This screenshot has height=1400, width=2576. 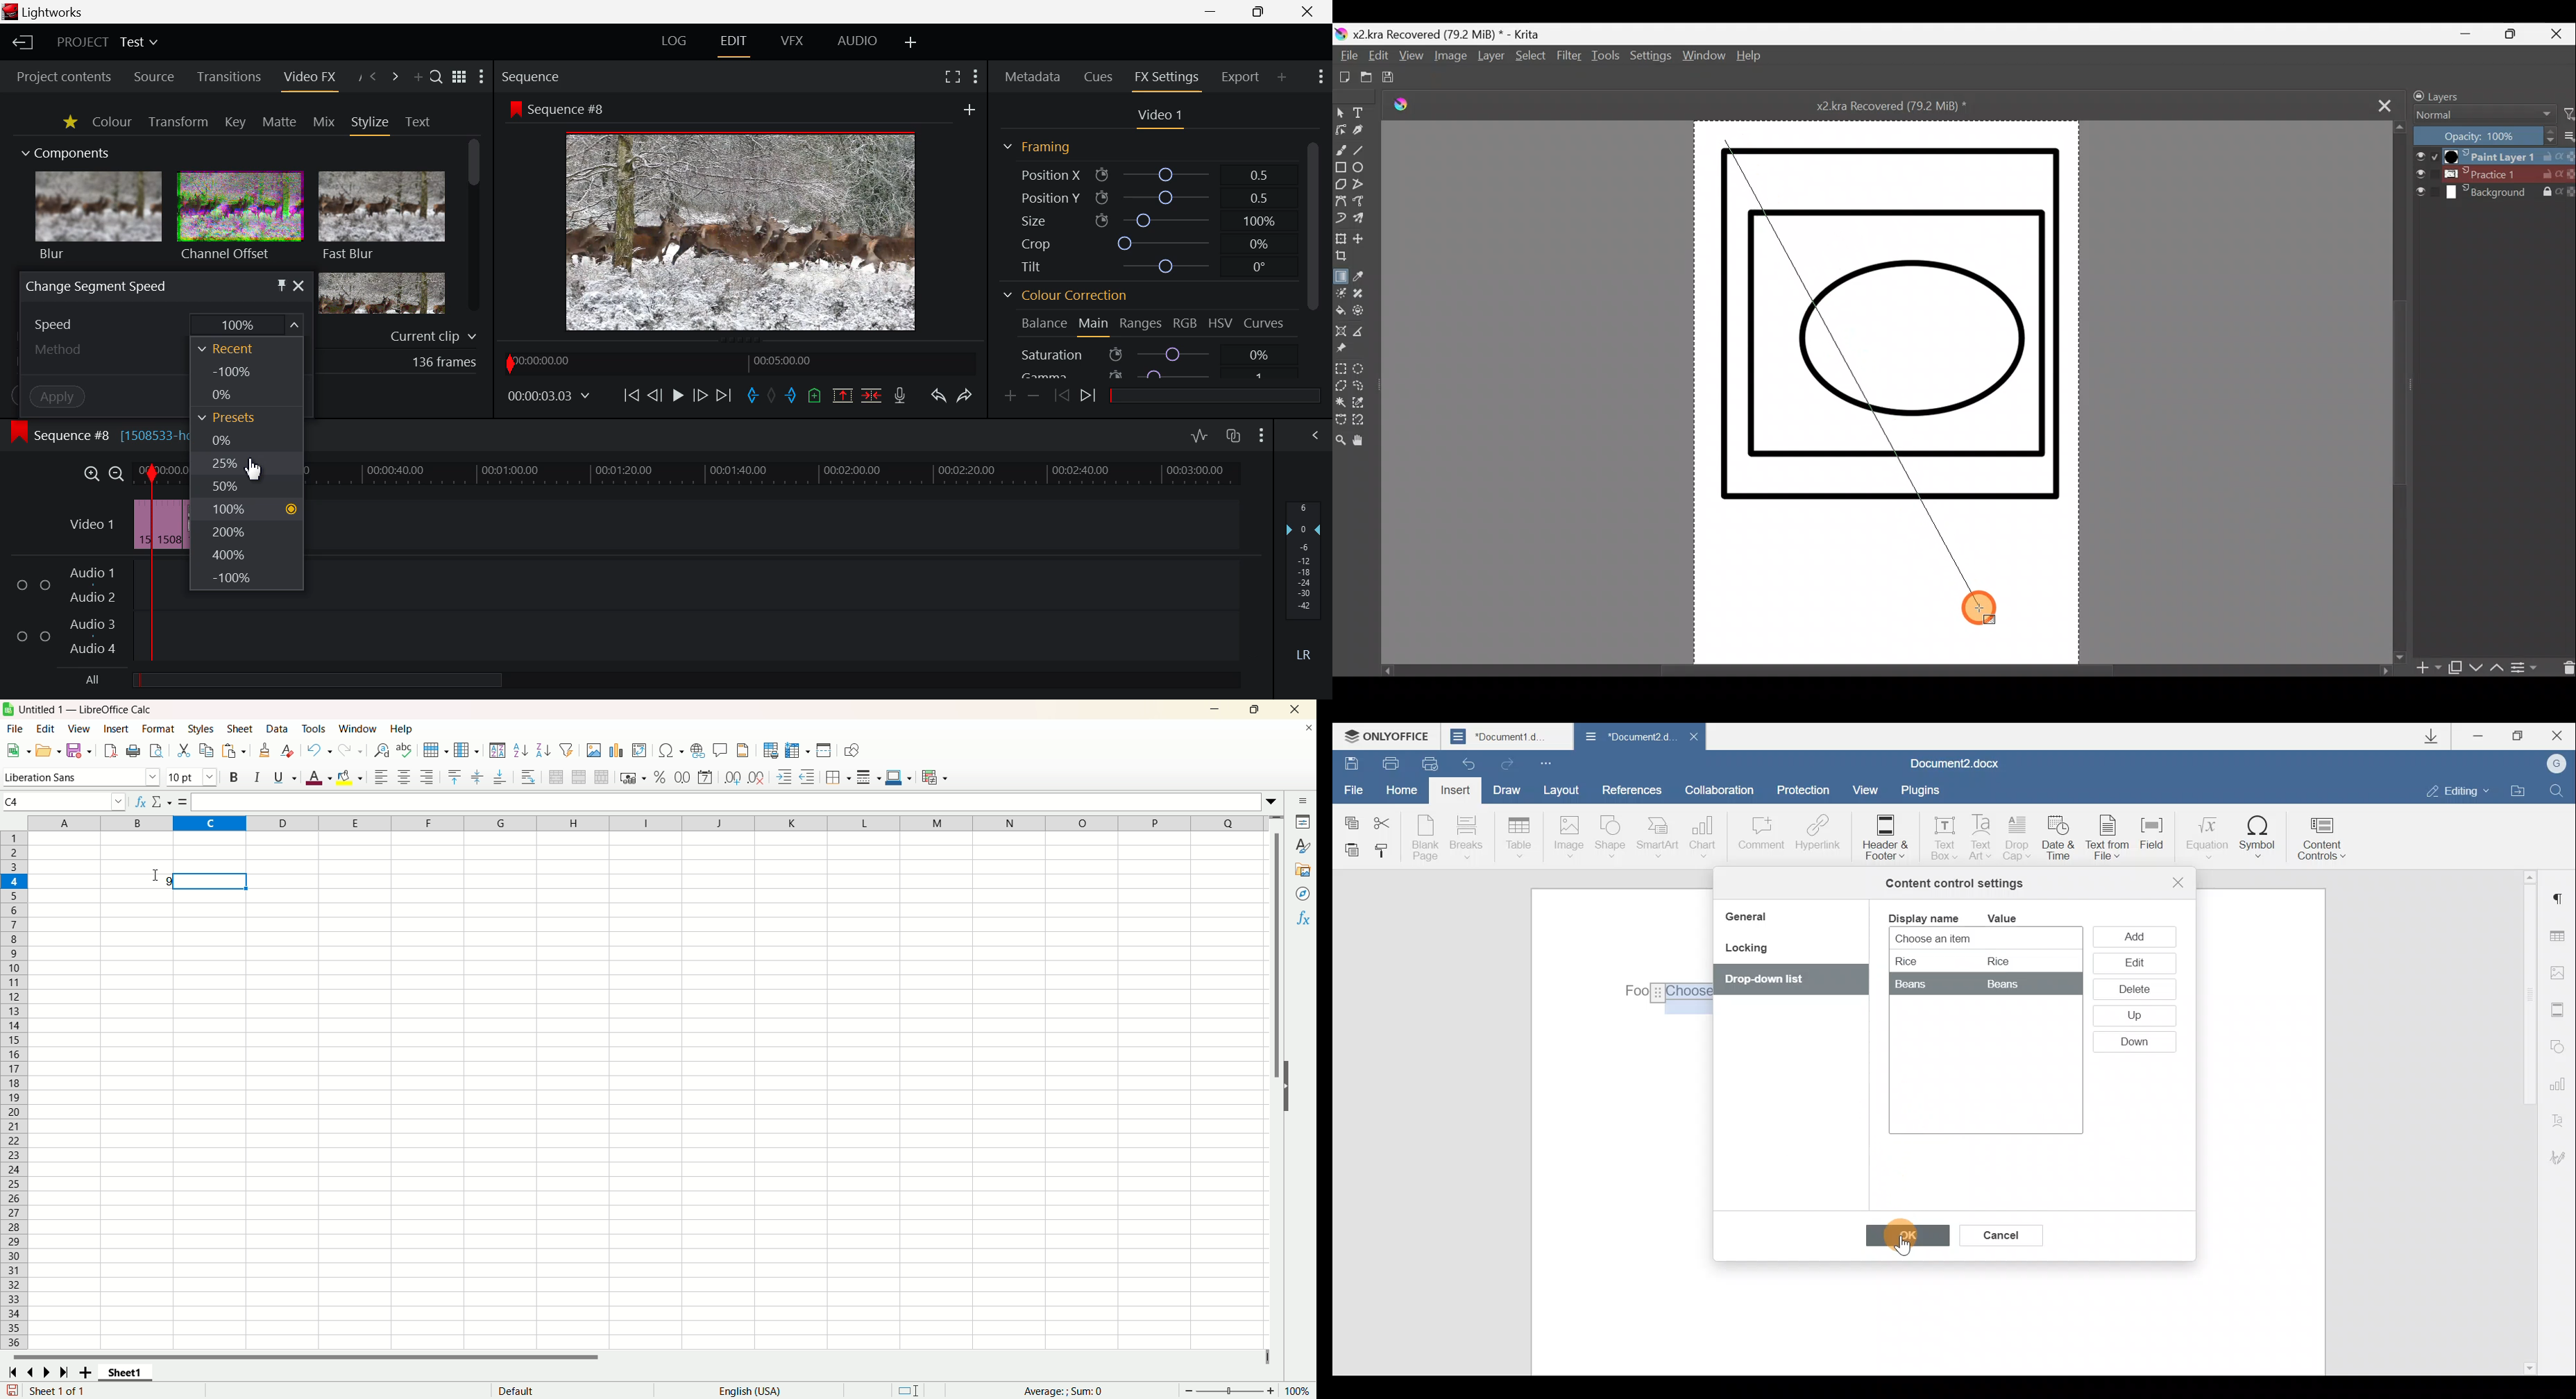 What do you see at coordinates (64, 75) in the screenshot?
I see `Project contents` at bounding box center [64, 75].